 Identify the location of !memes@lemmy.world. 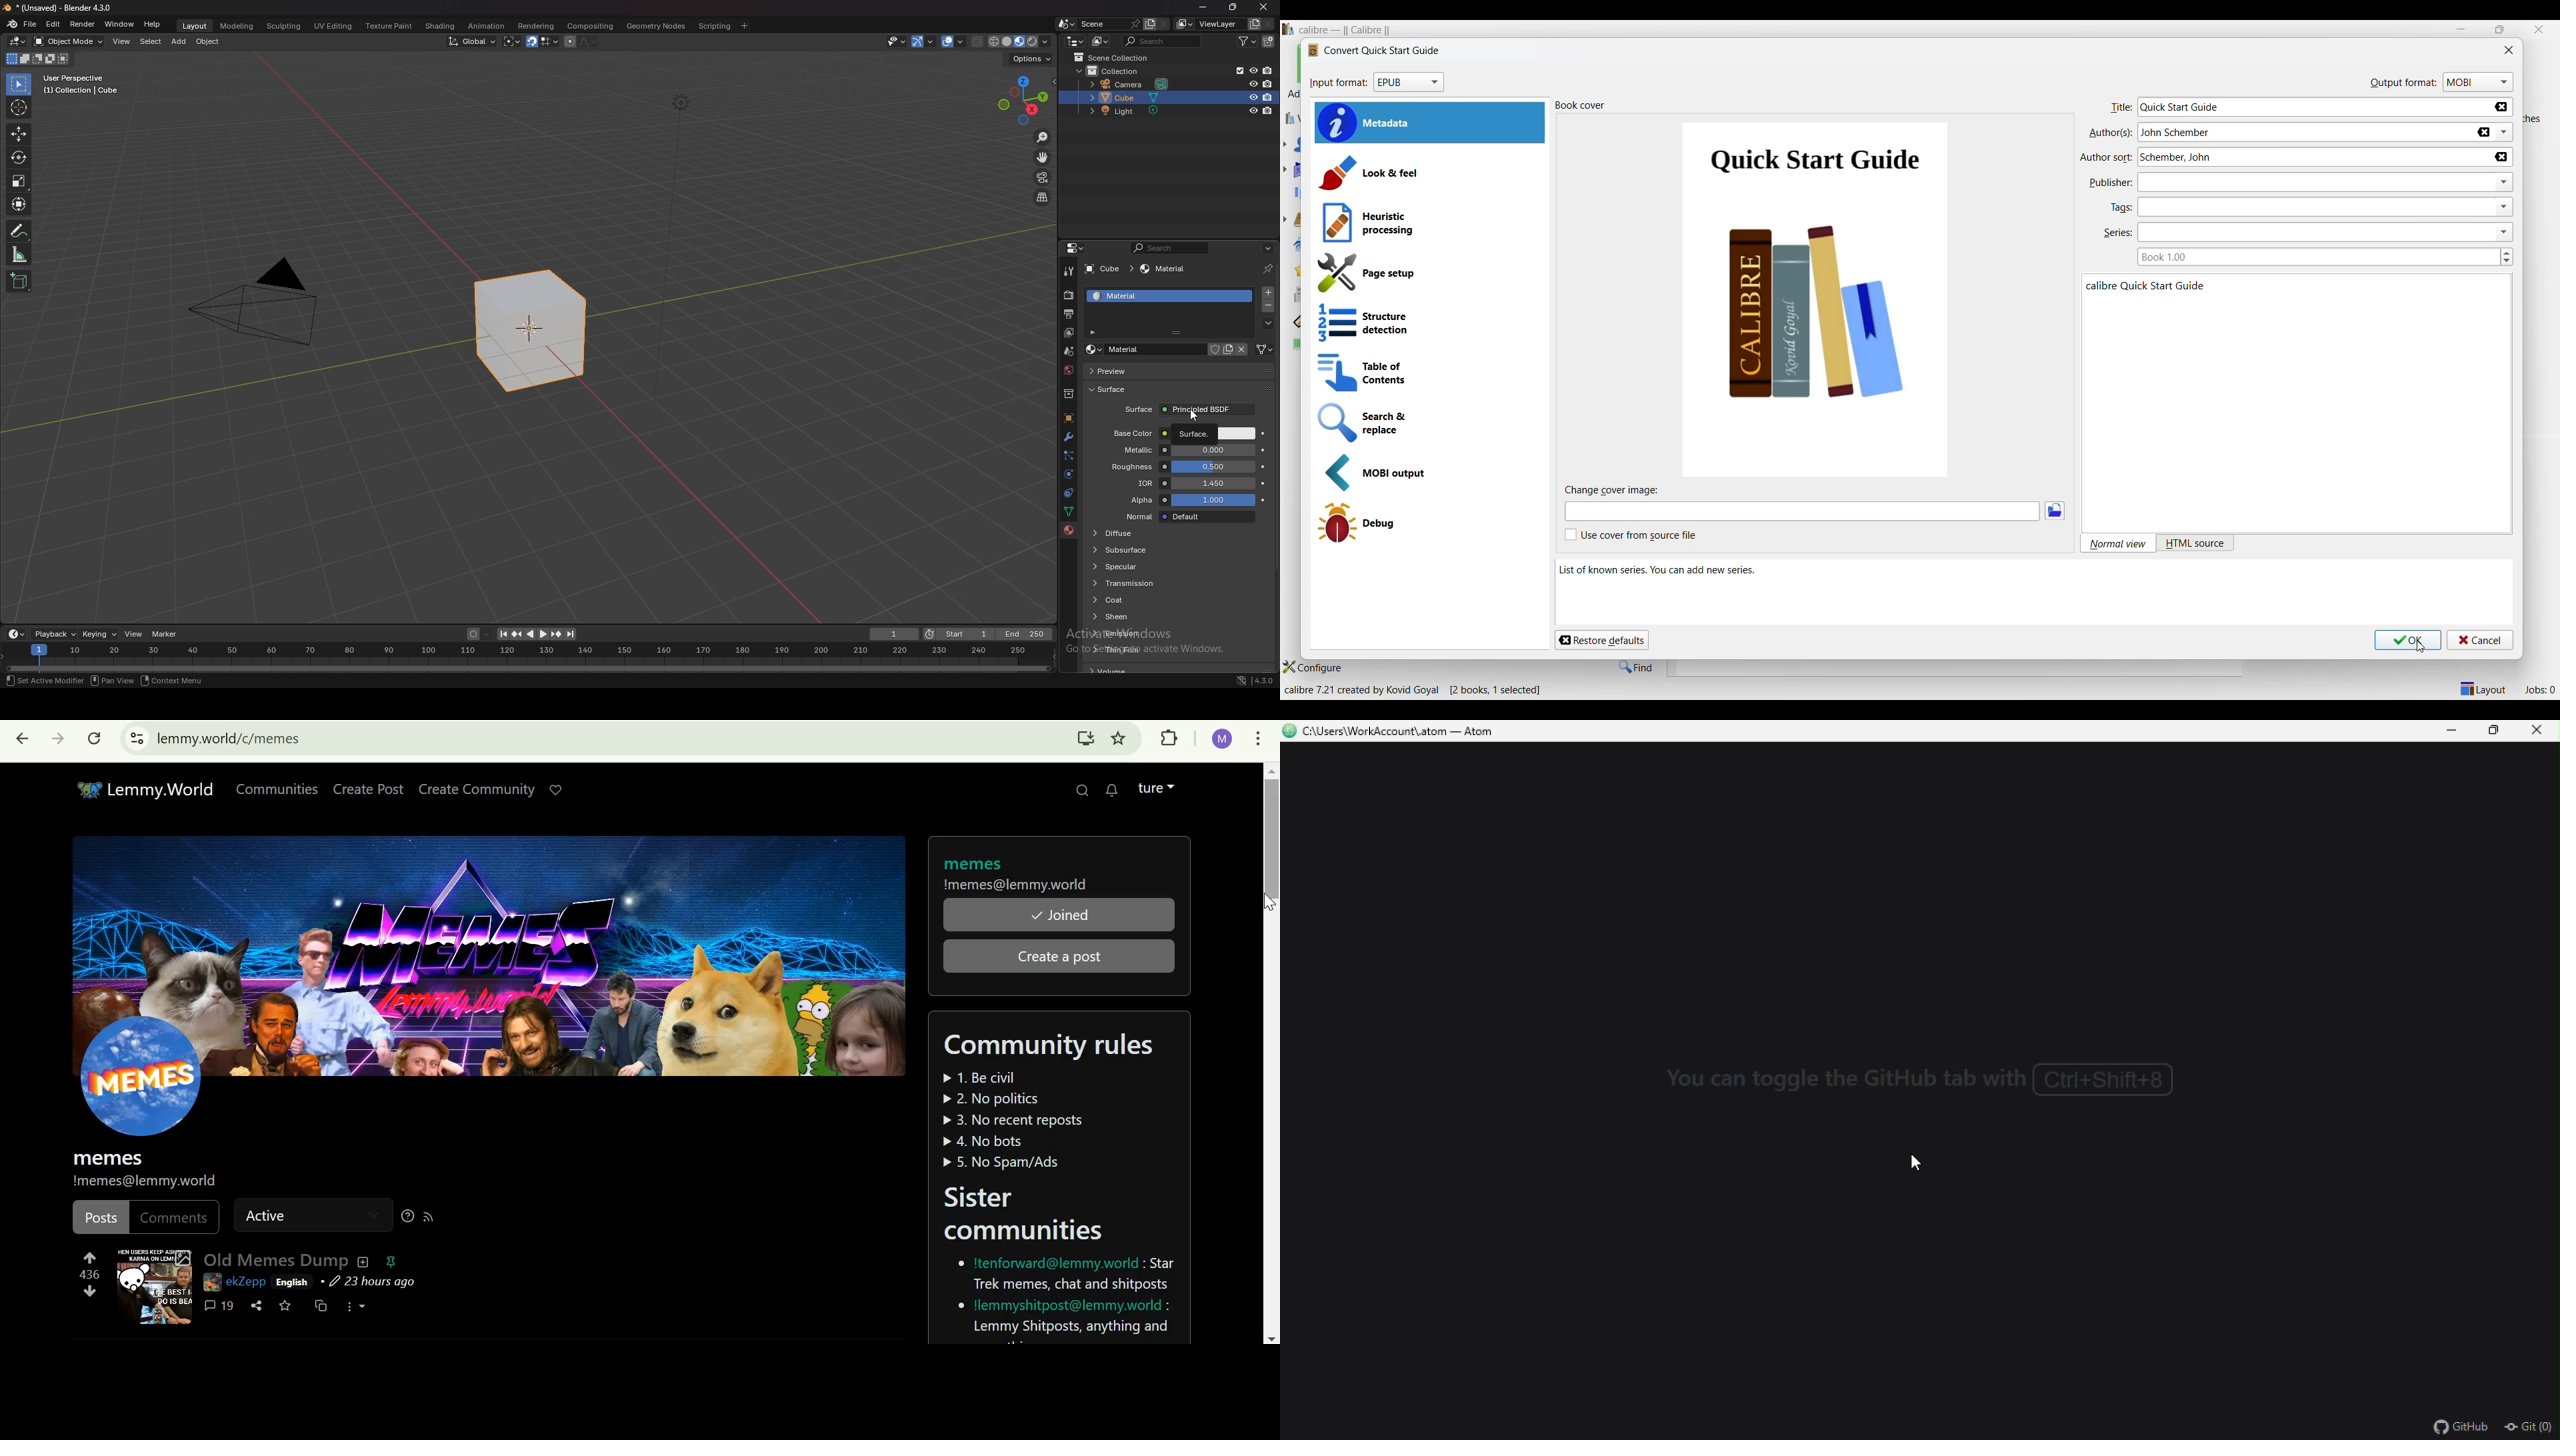
(157, 1181).